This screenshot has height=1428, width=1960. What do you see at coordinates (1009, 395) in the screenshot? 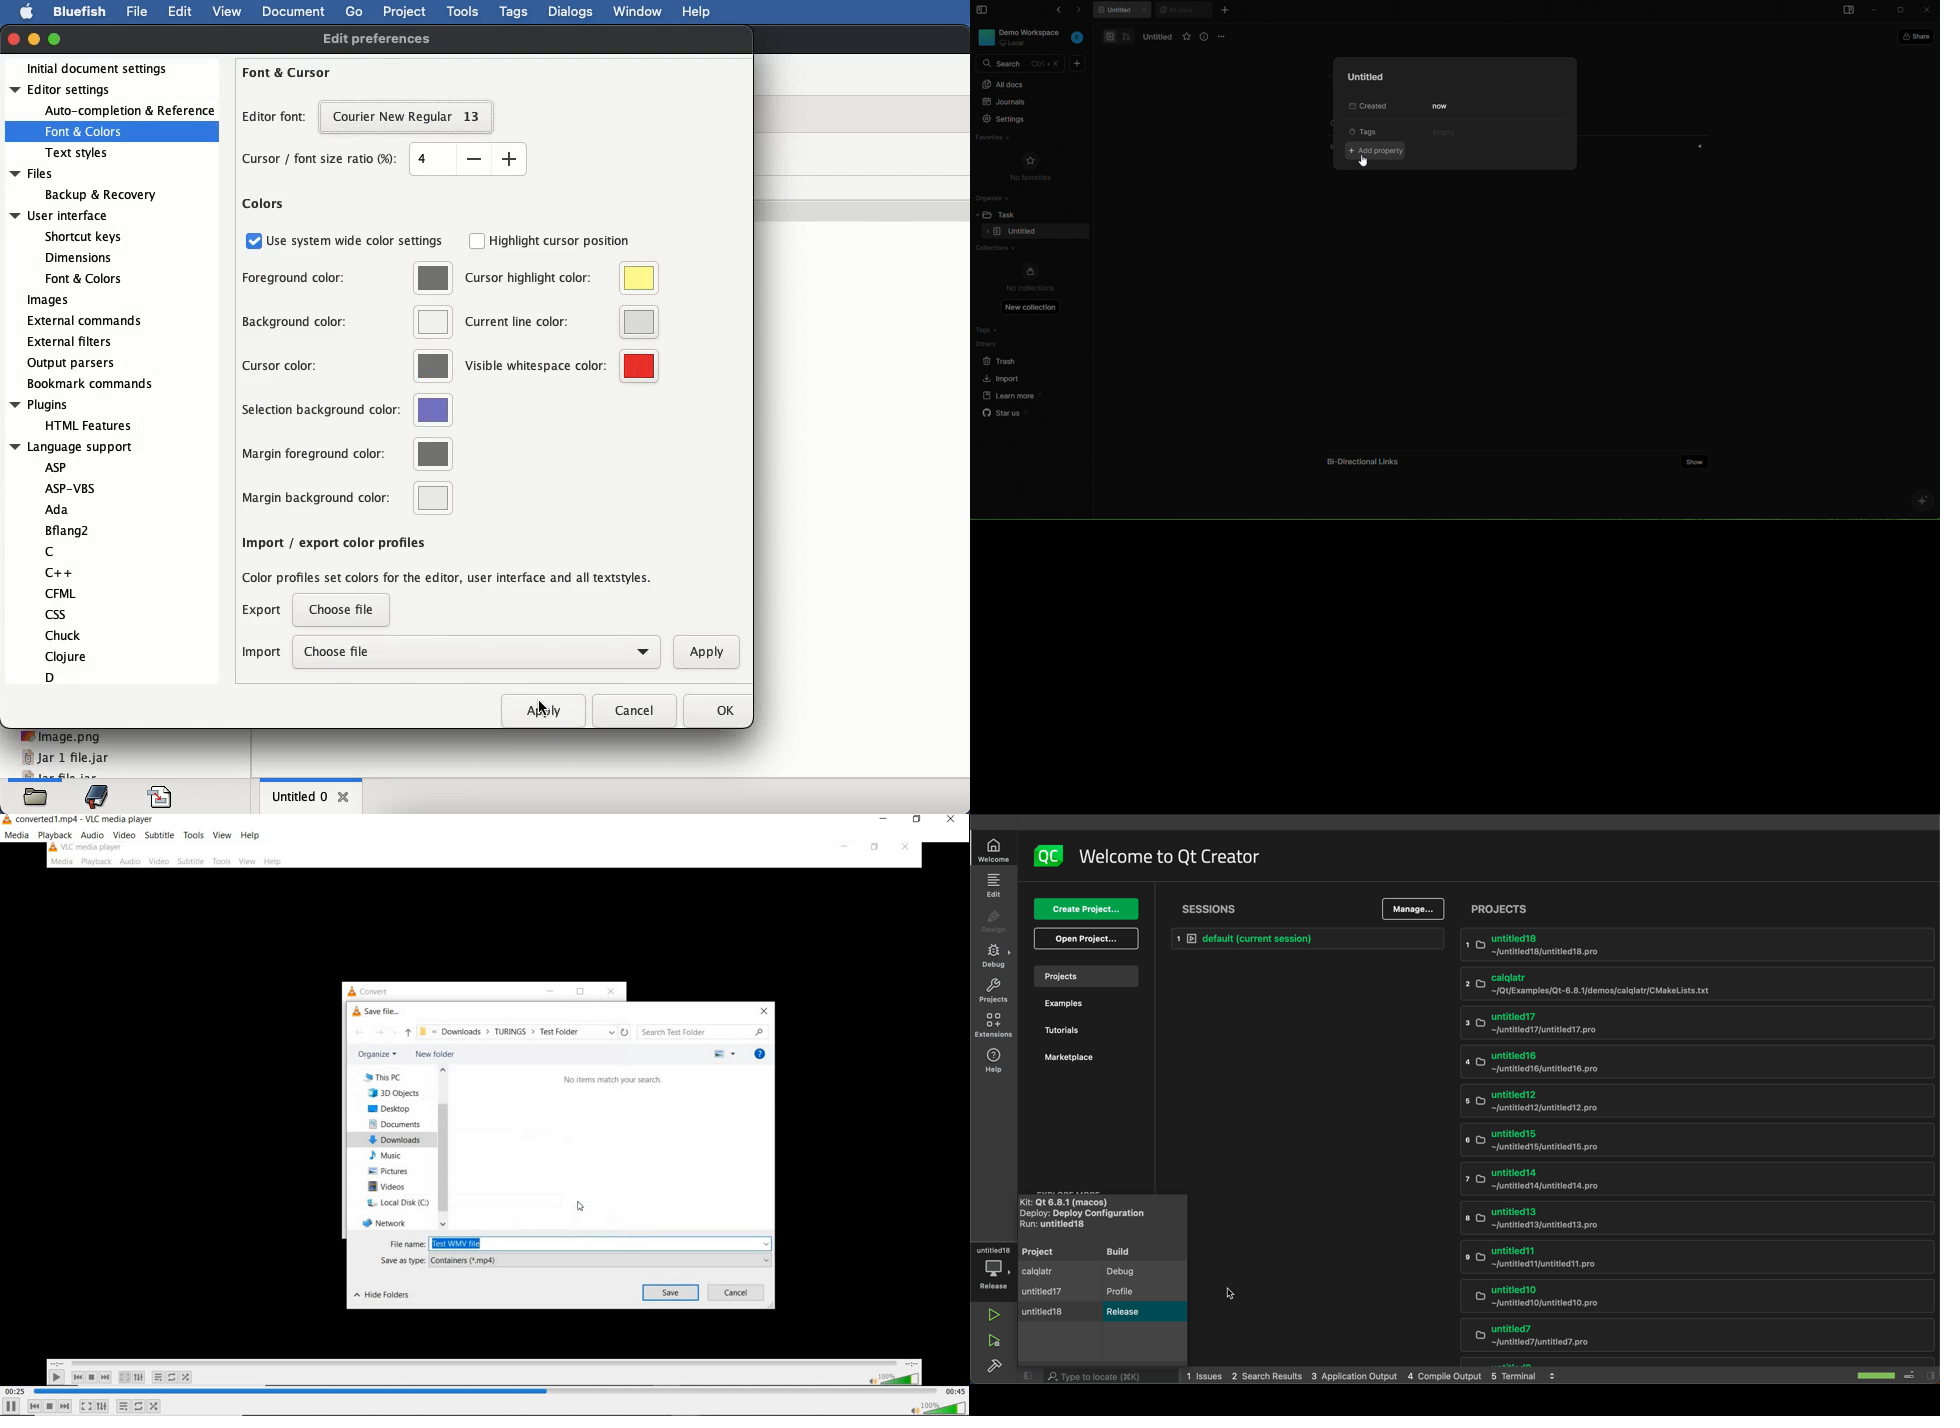
I see `learn more ` at bounding box center [1009, 395].